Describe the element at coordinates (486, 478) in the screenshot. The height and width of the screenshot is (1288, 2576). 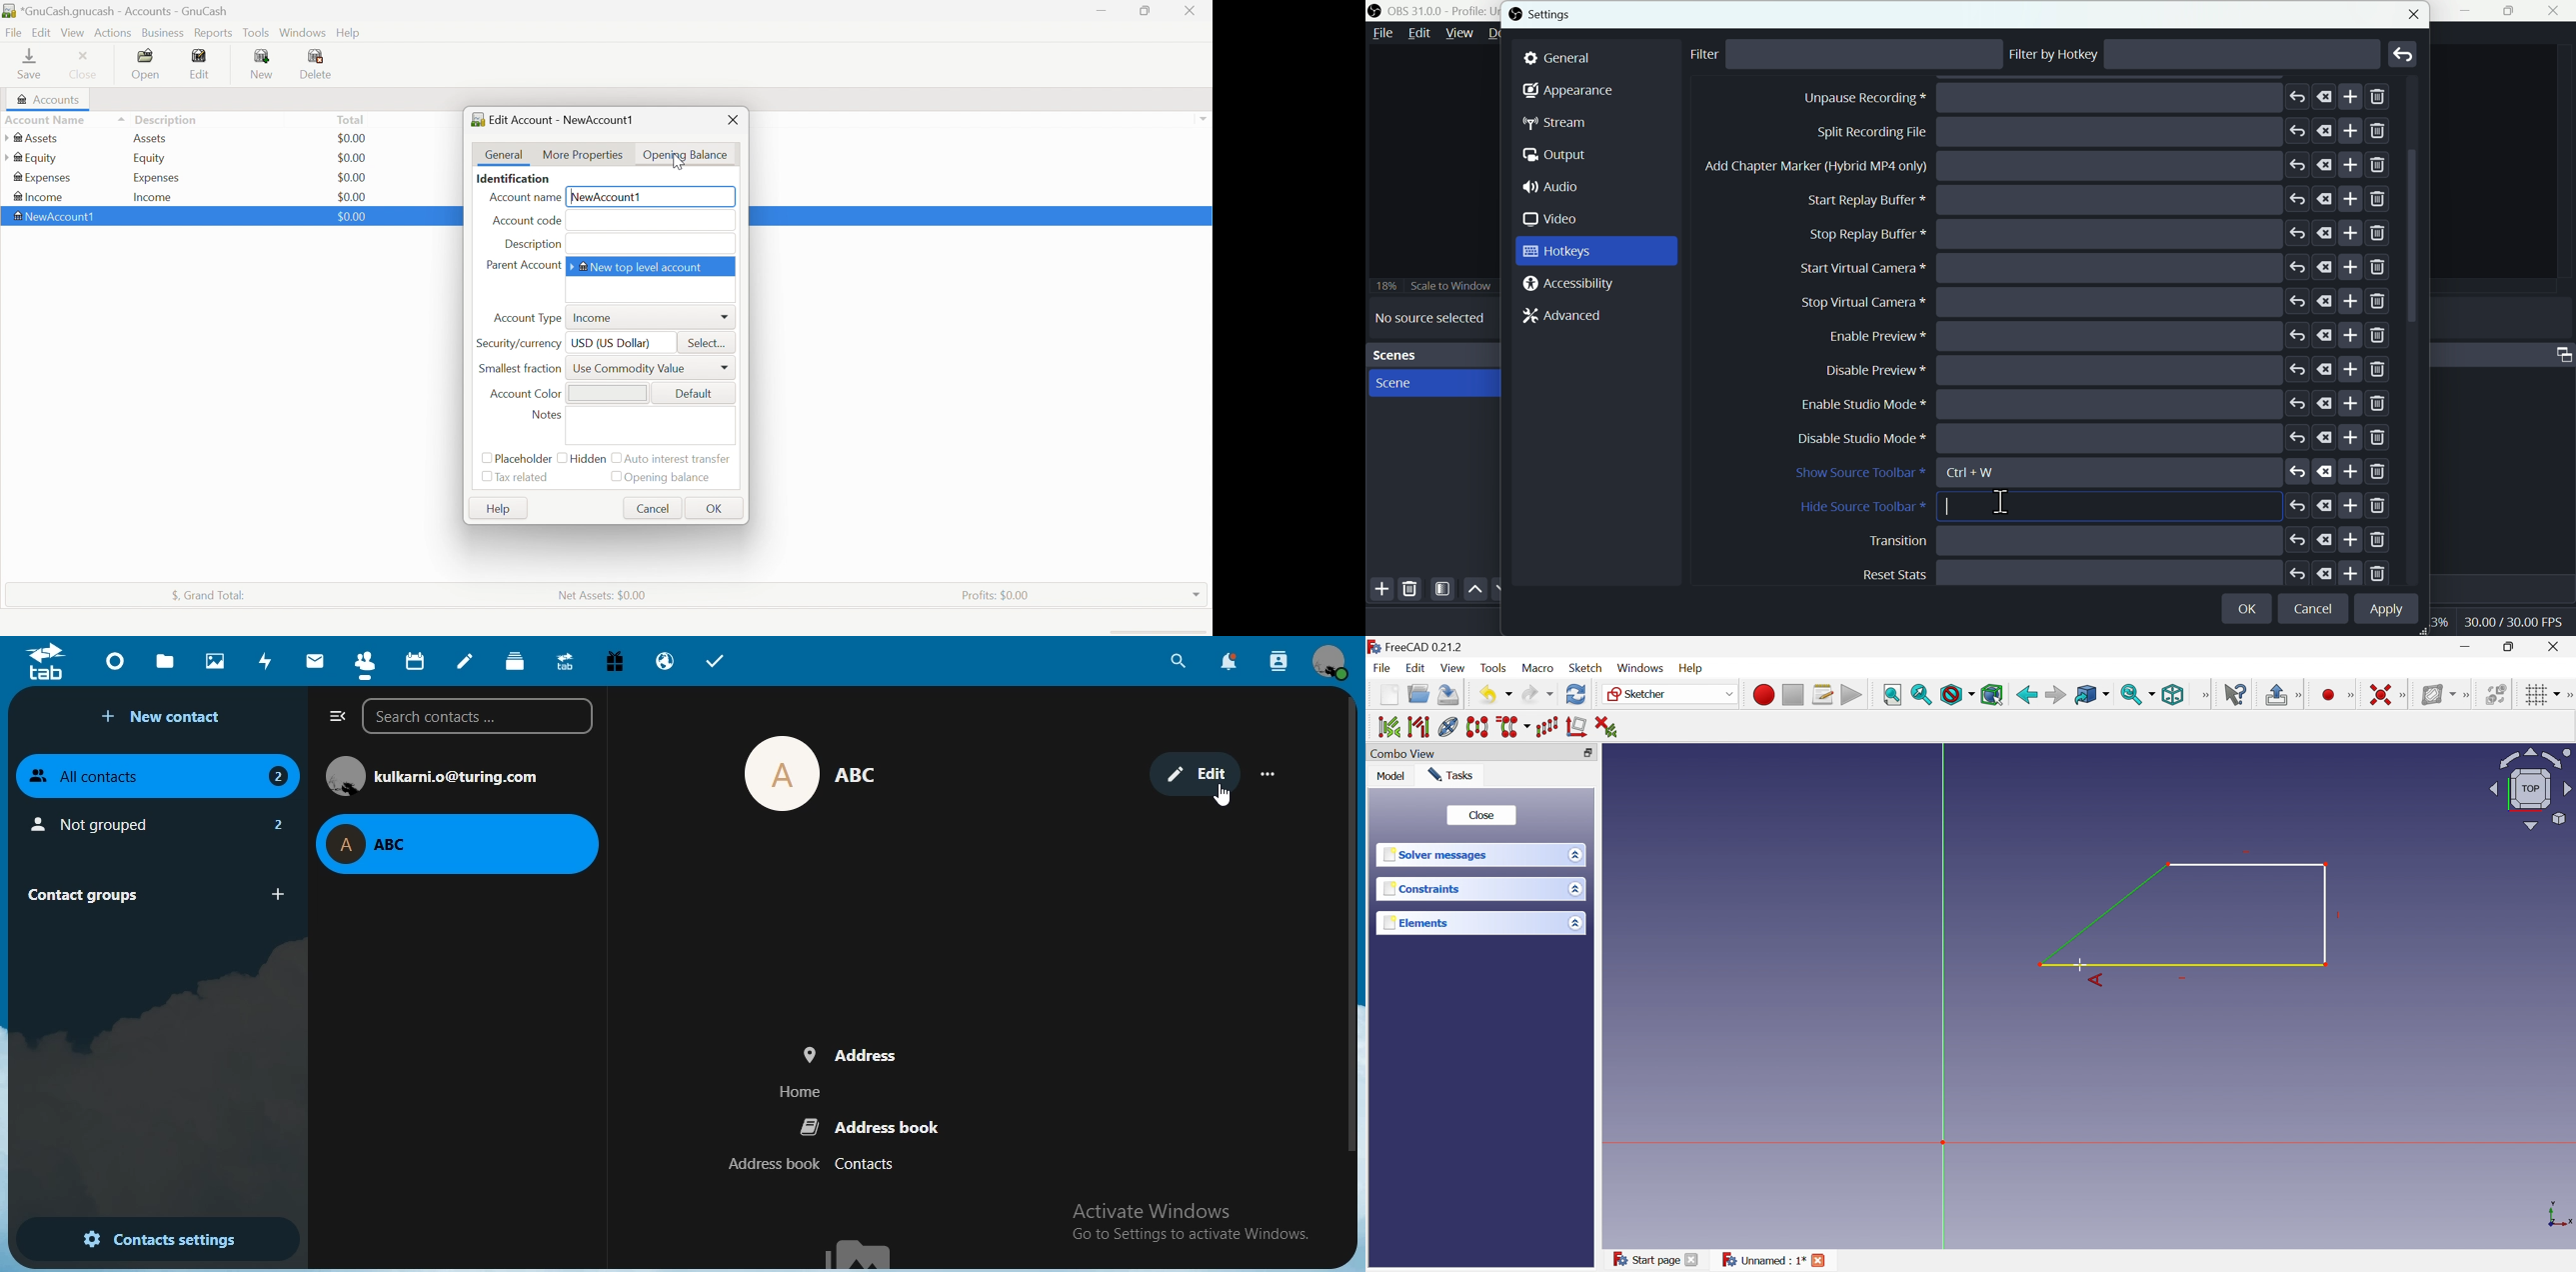
I see `Checkbox` at that location.